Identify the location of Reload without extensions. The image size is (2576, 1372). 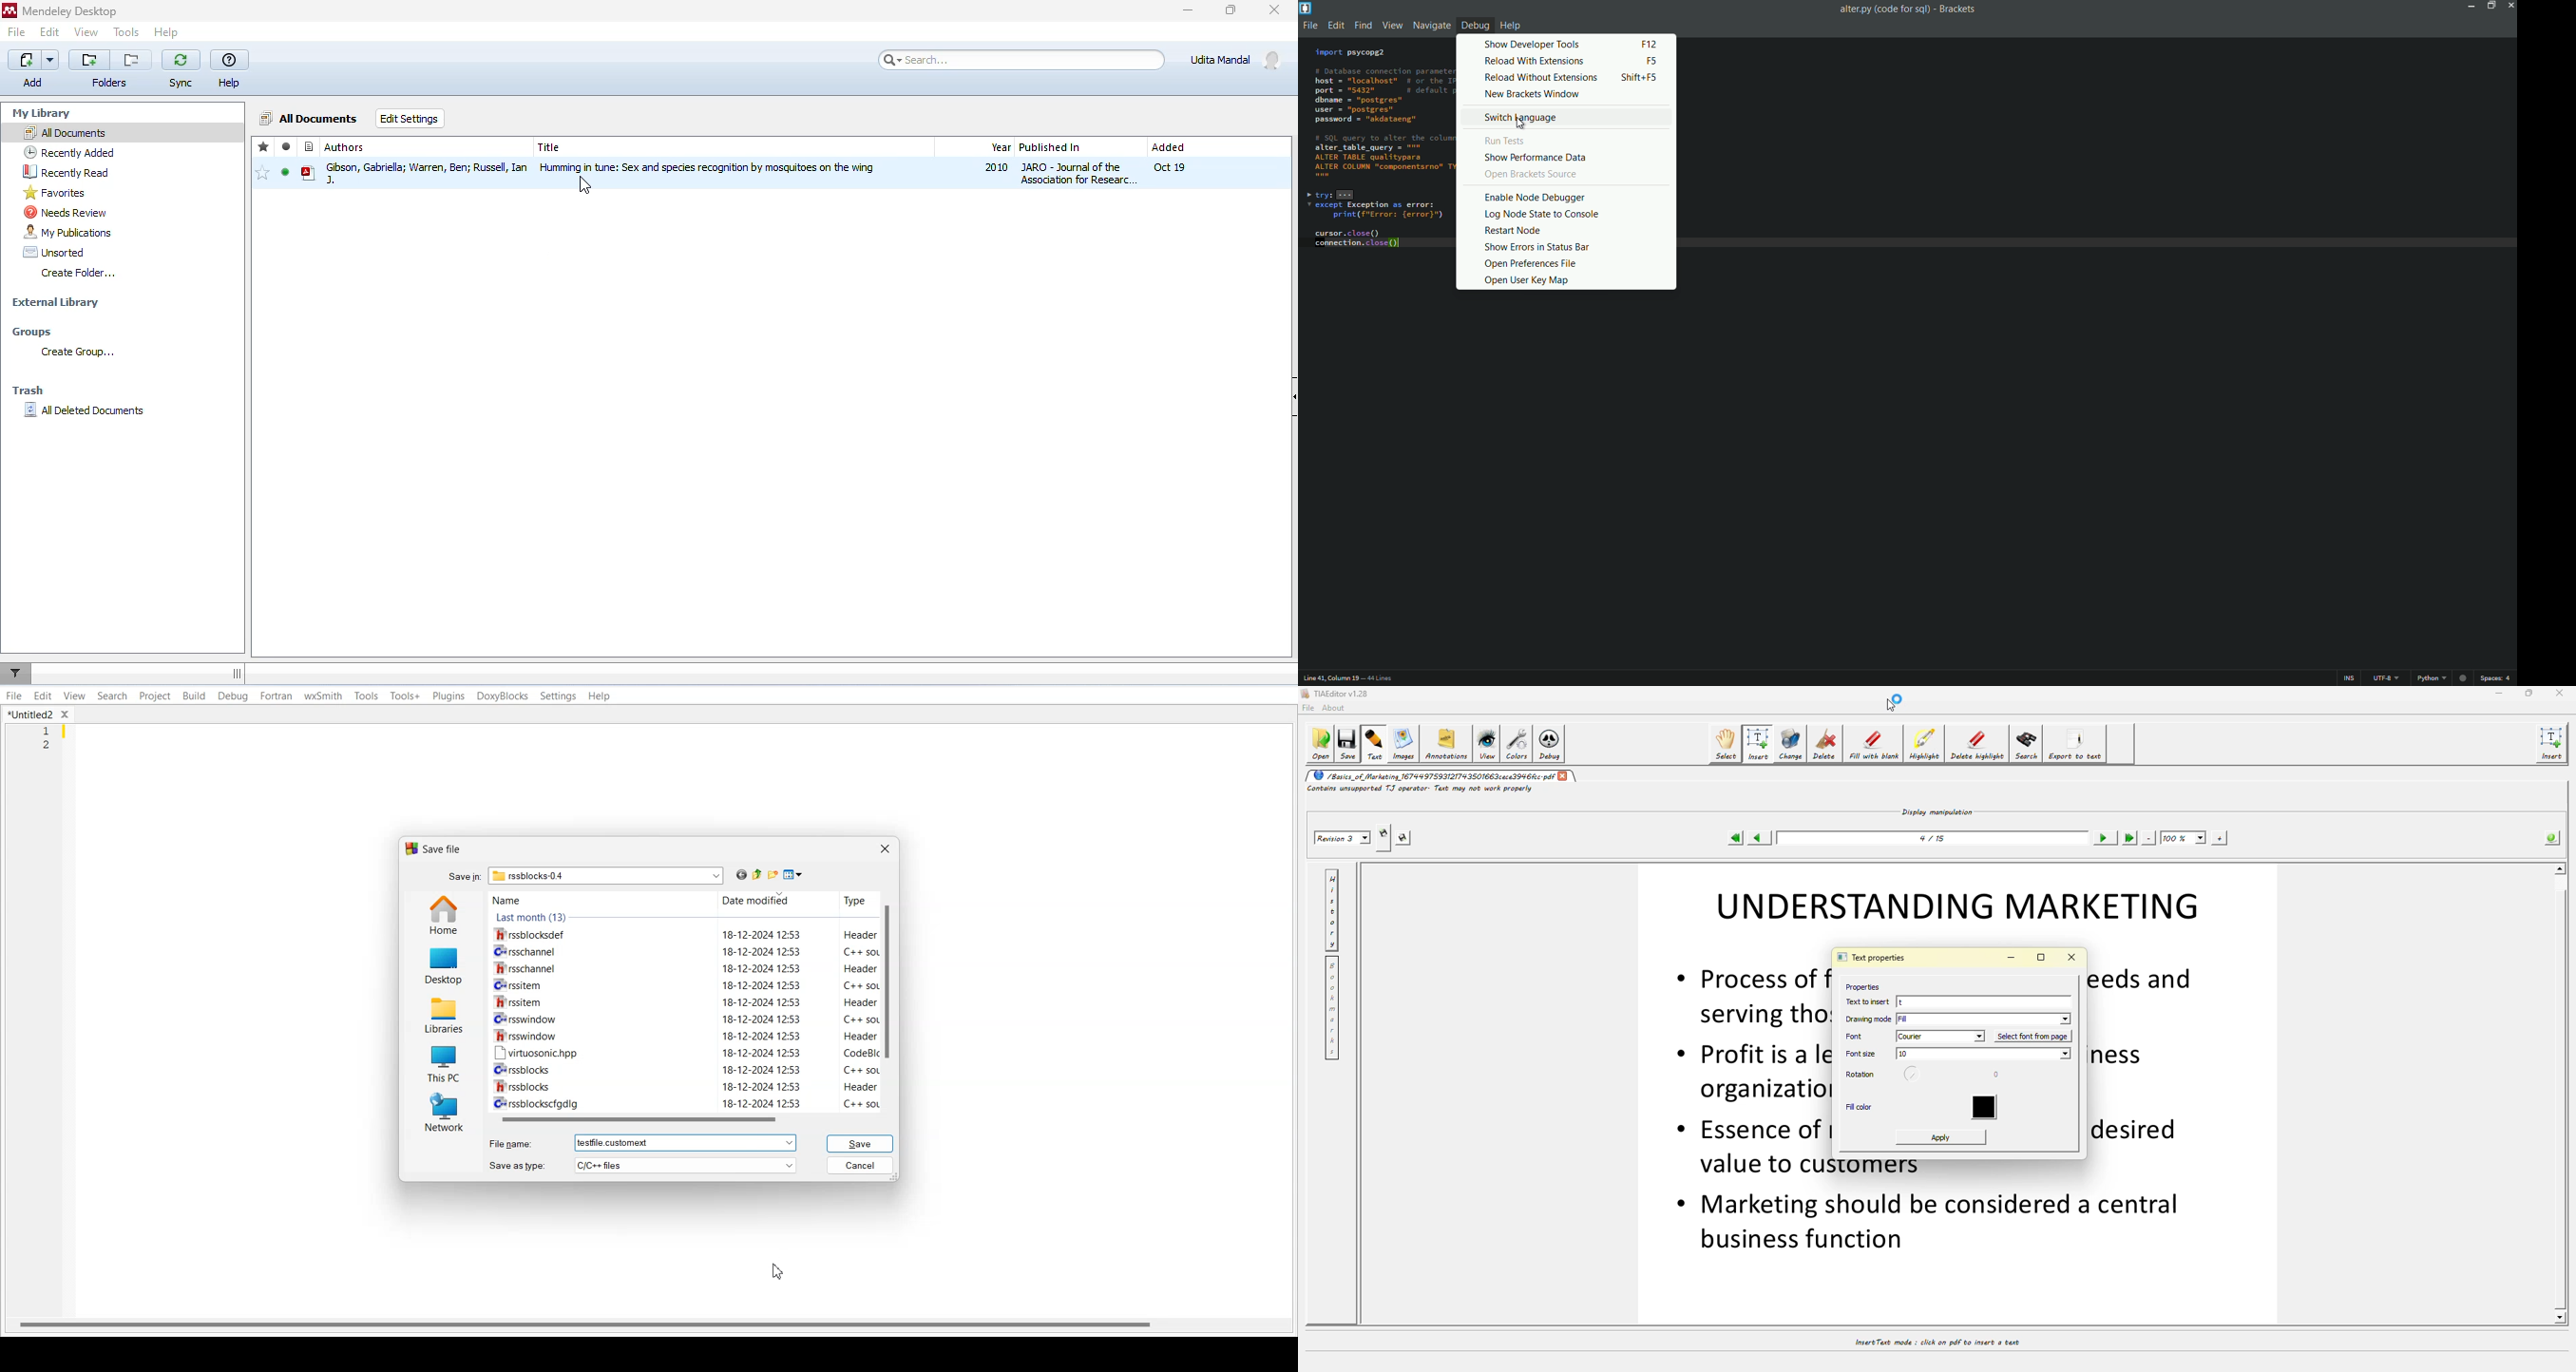
(1542, 77).